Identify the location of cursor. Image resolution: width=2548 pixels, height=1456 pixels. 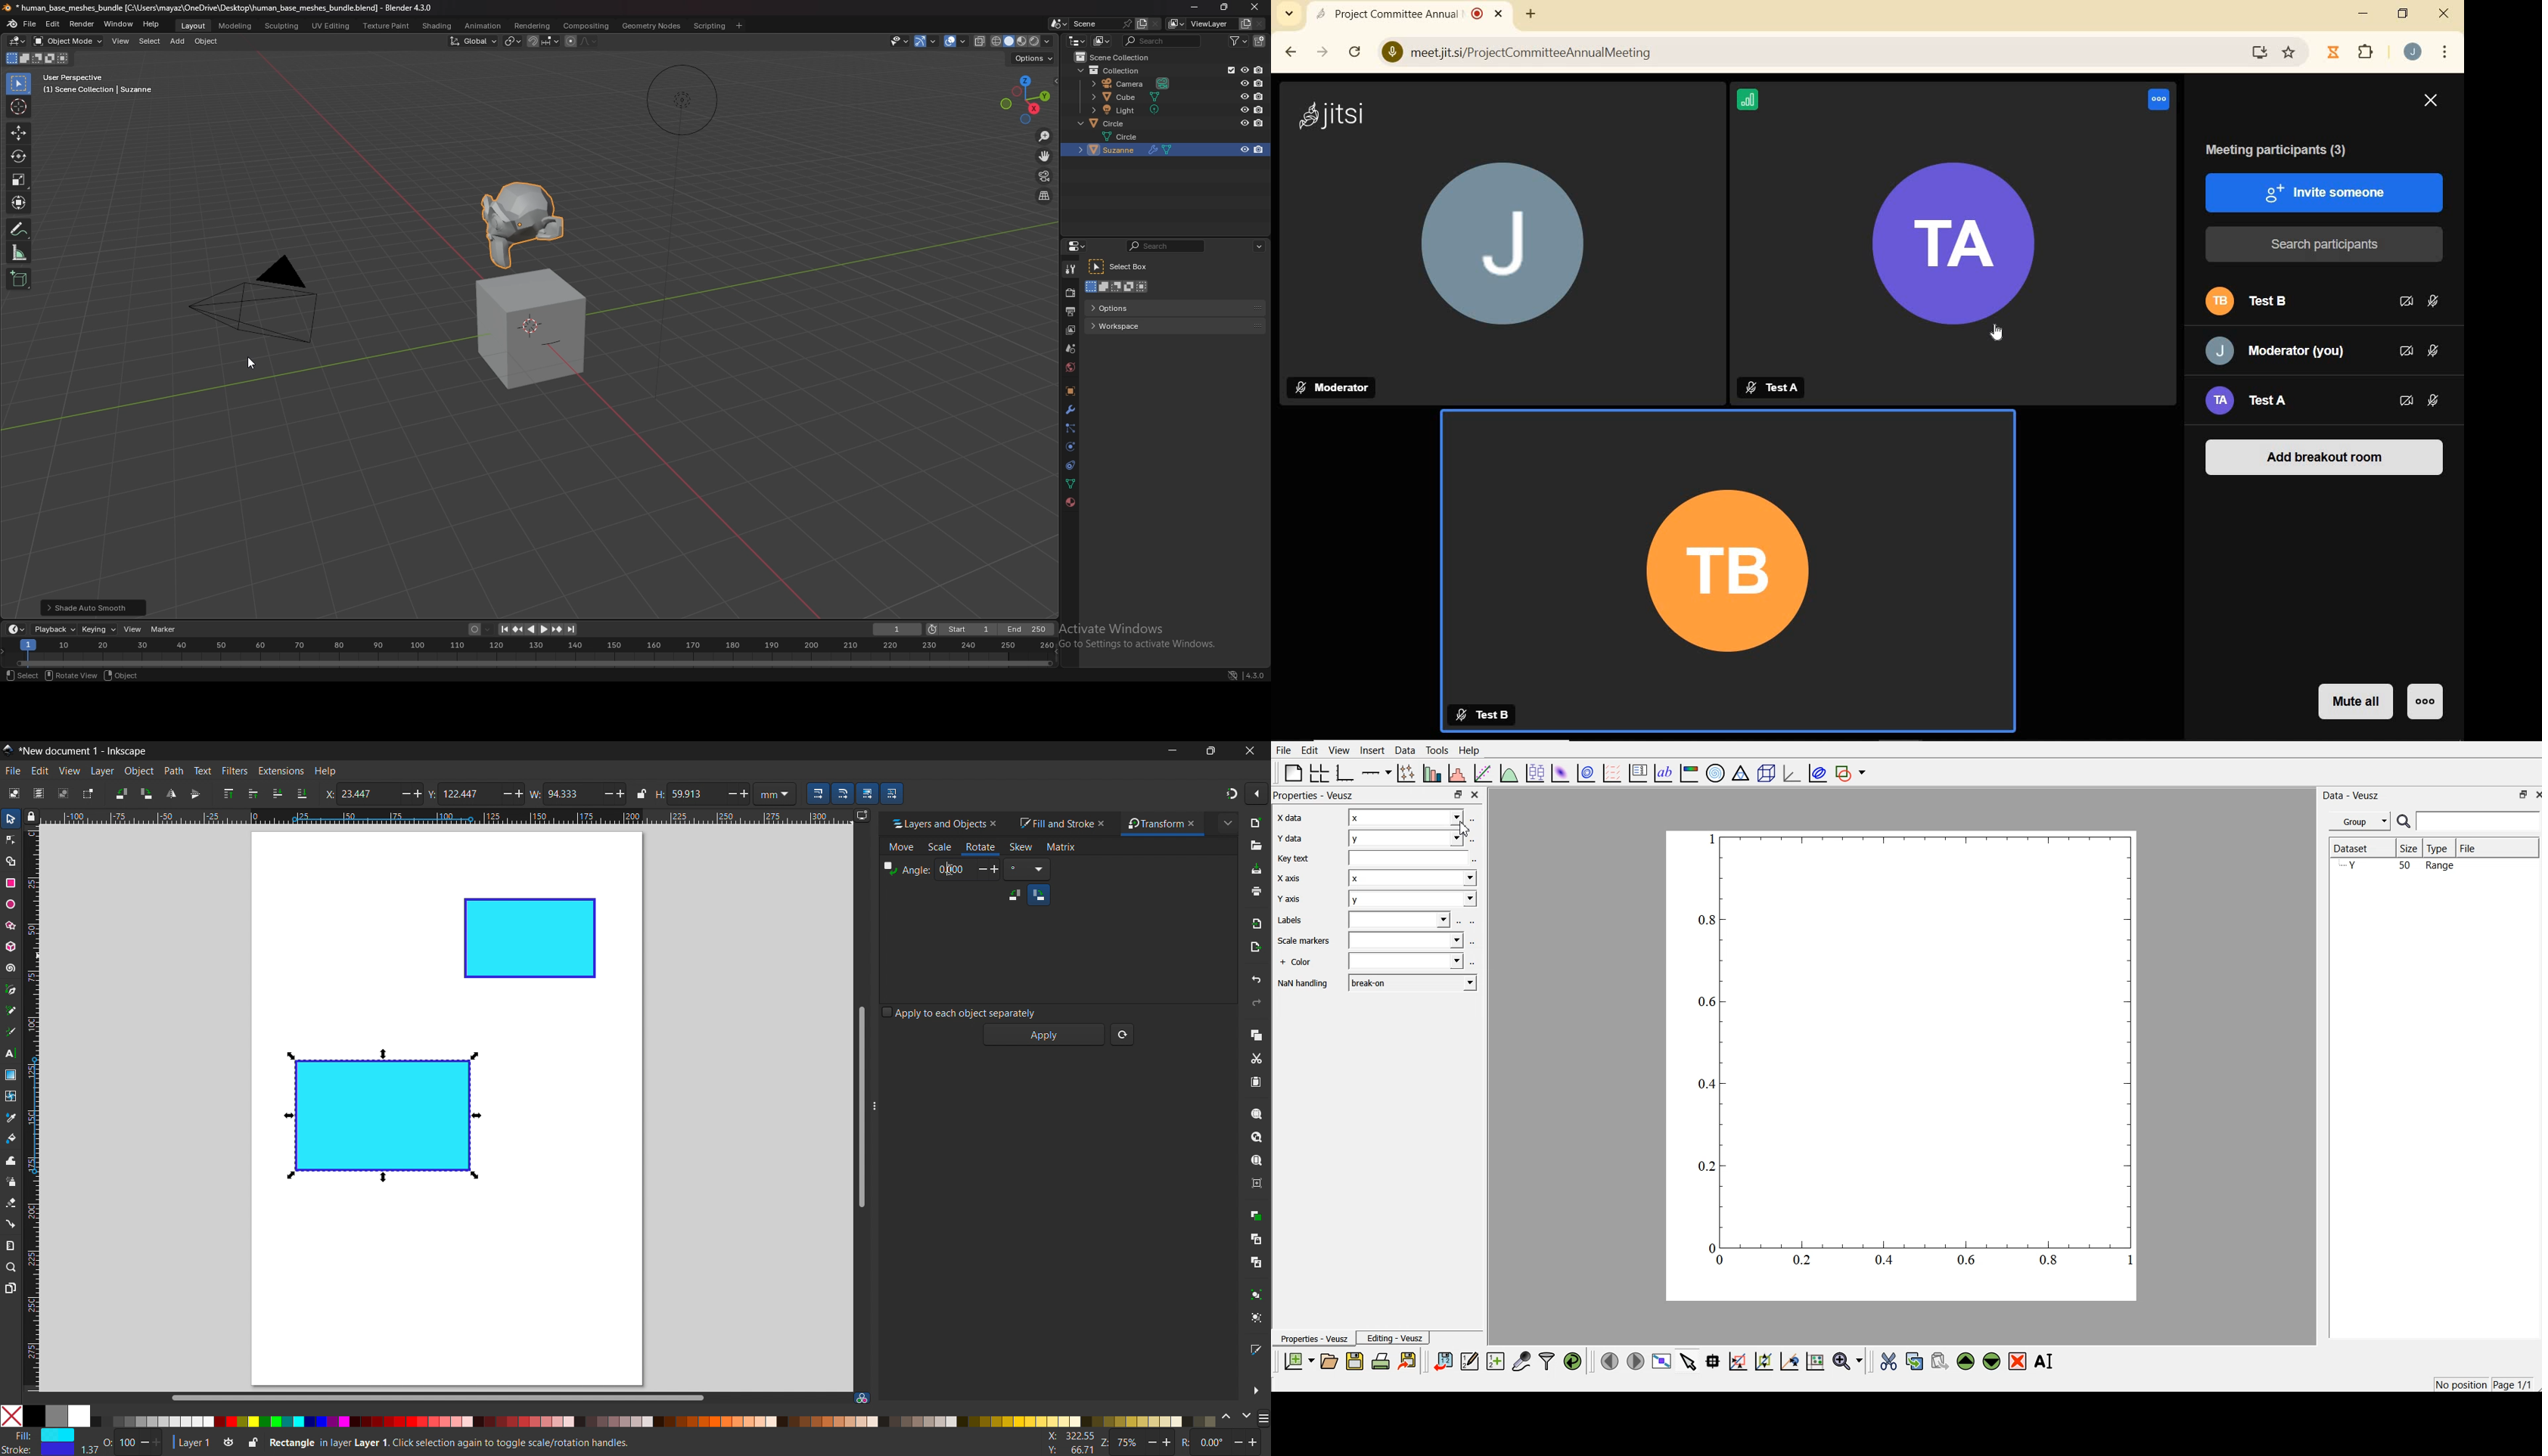
(1468, 829).